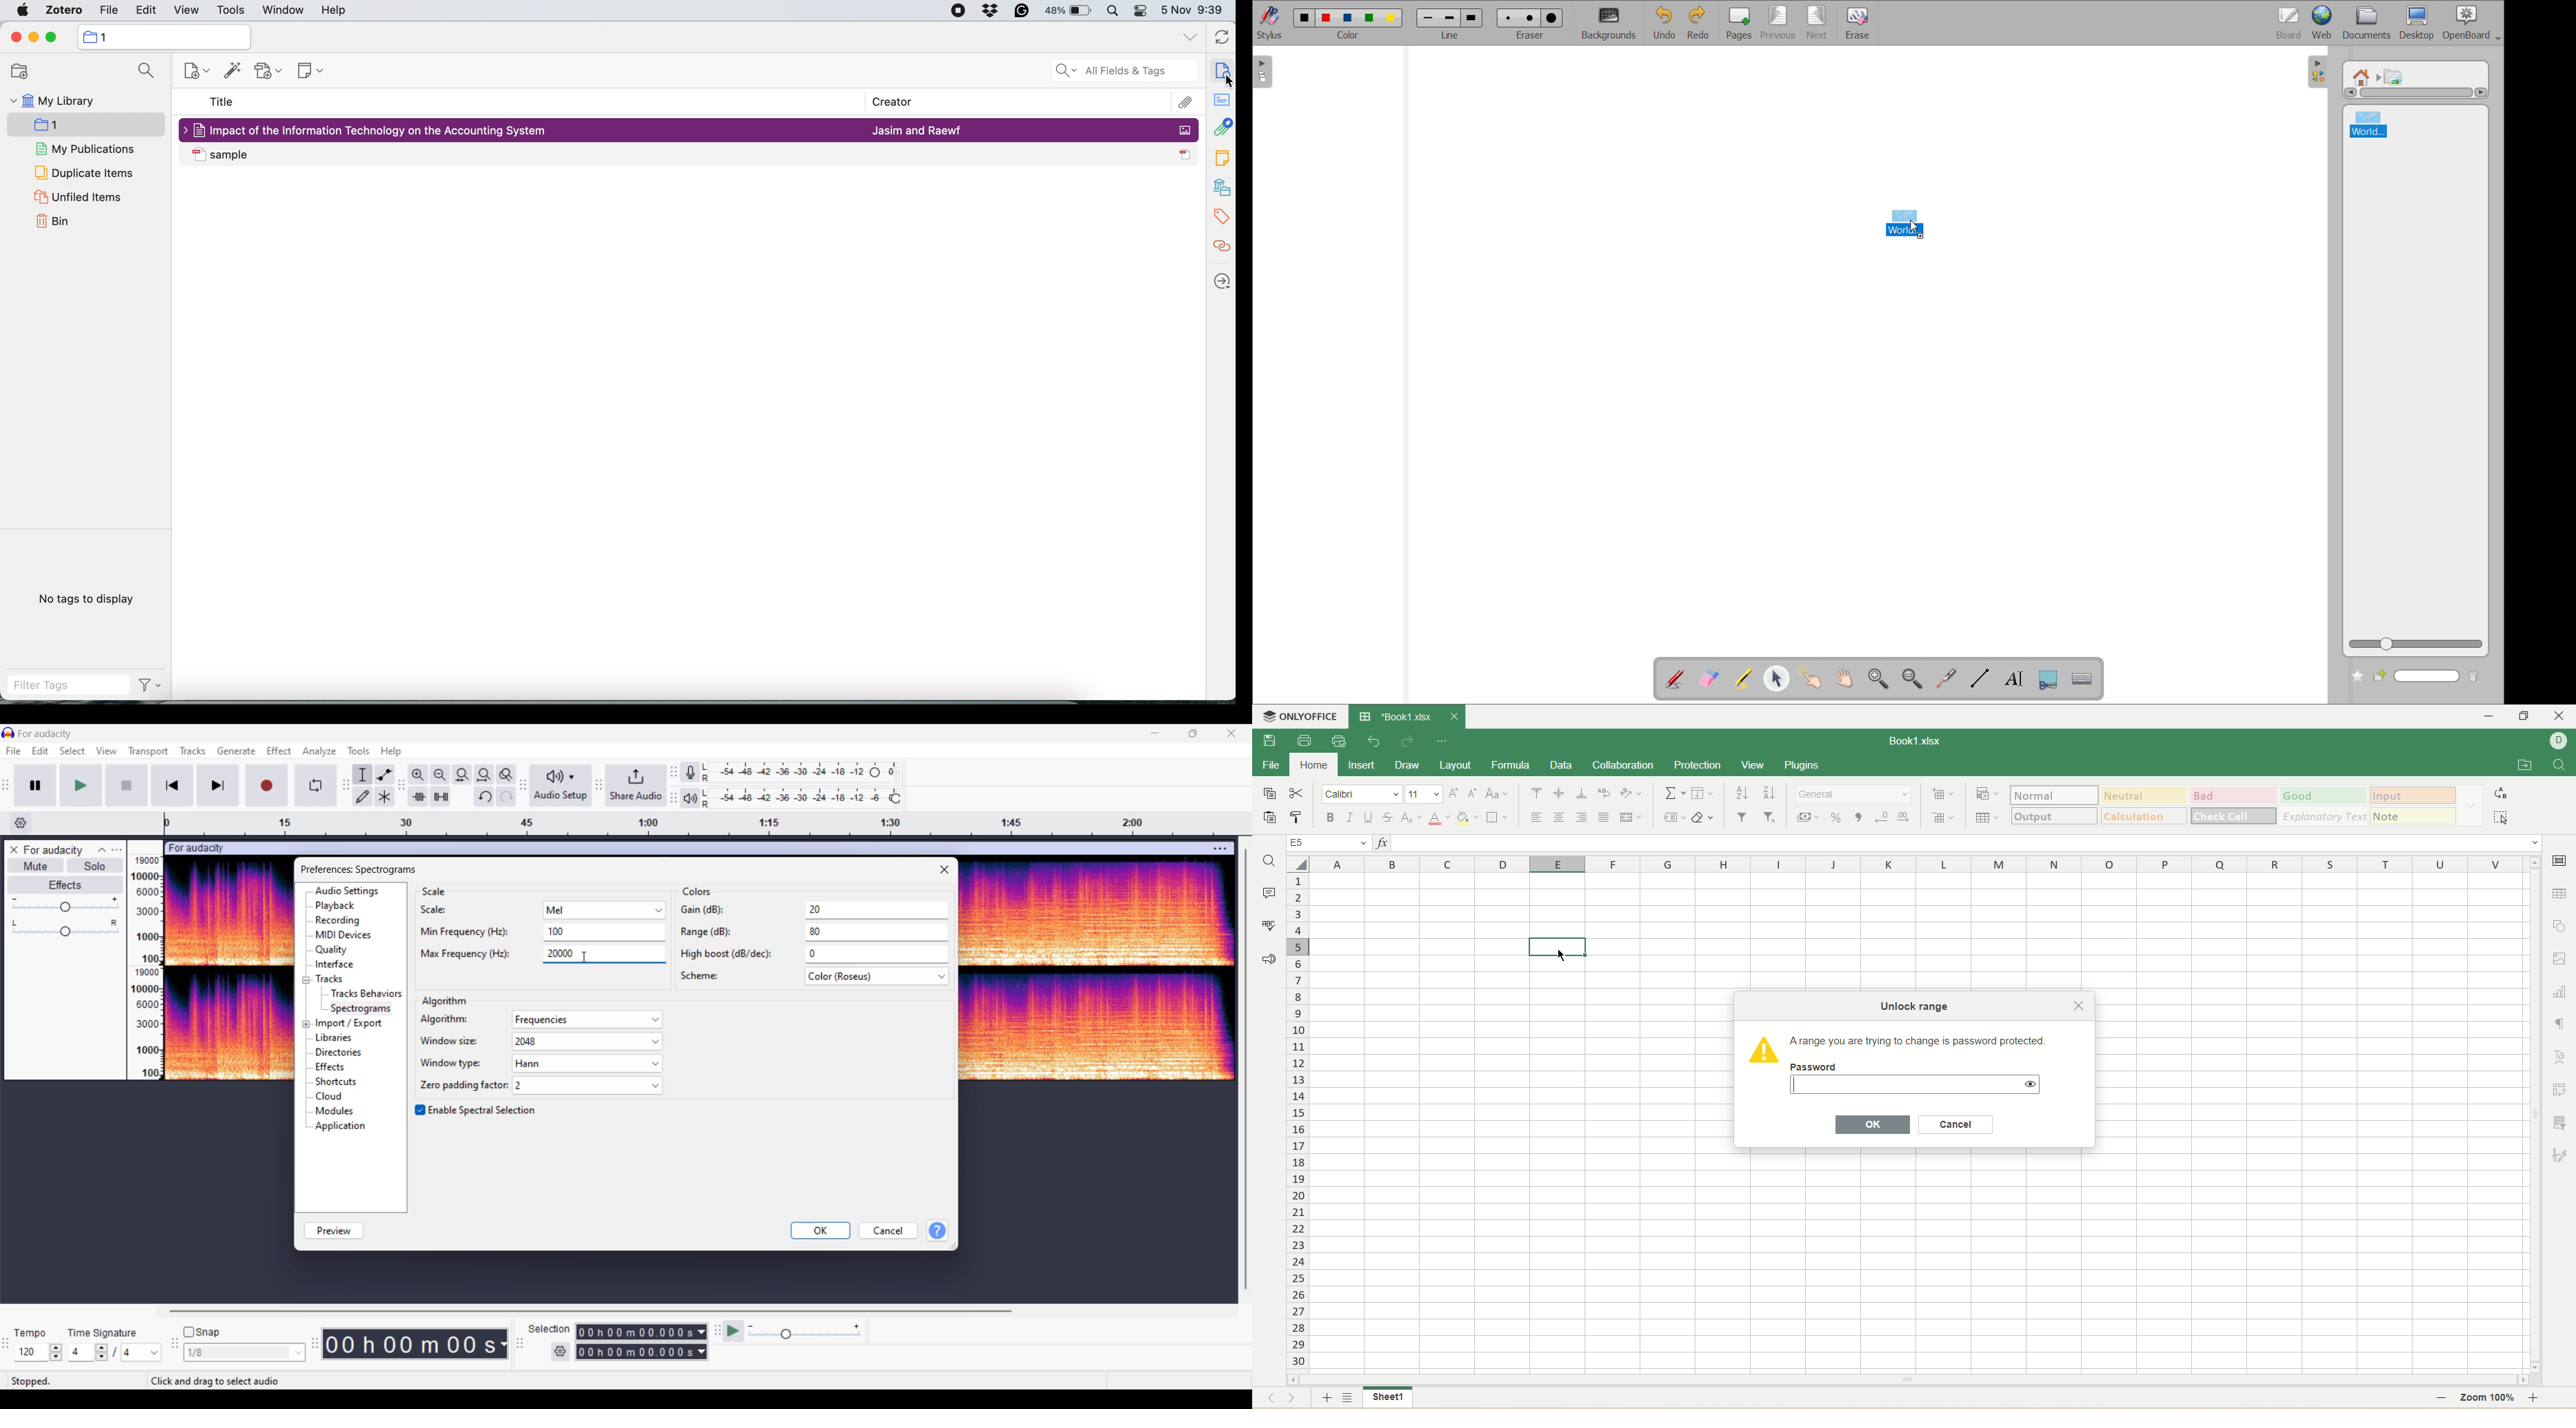 This screenshot has height=1428, width=2576. Describe the element at coordinates (498, 956) in the screenshot. I see `max frequency` at that location.